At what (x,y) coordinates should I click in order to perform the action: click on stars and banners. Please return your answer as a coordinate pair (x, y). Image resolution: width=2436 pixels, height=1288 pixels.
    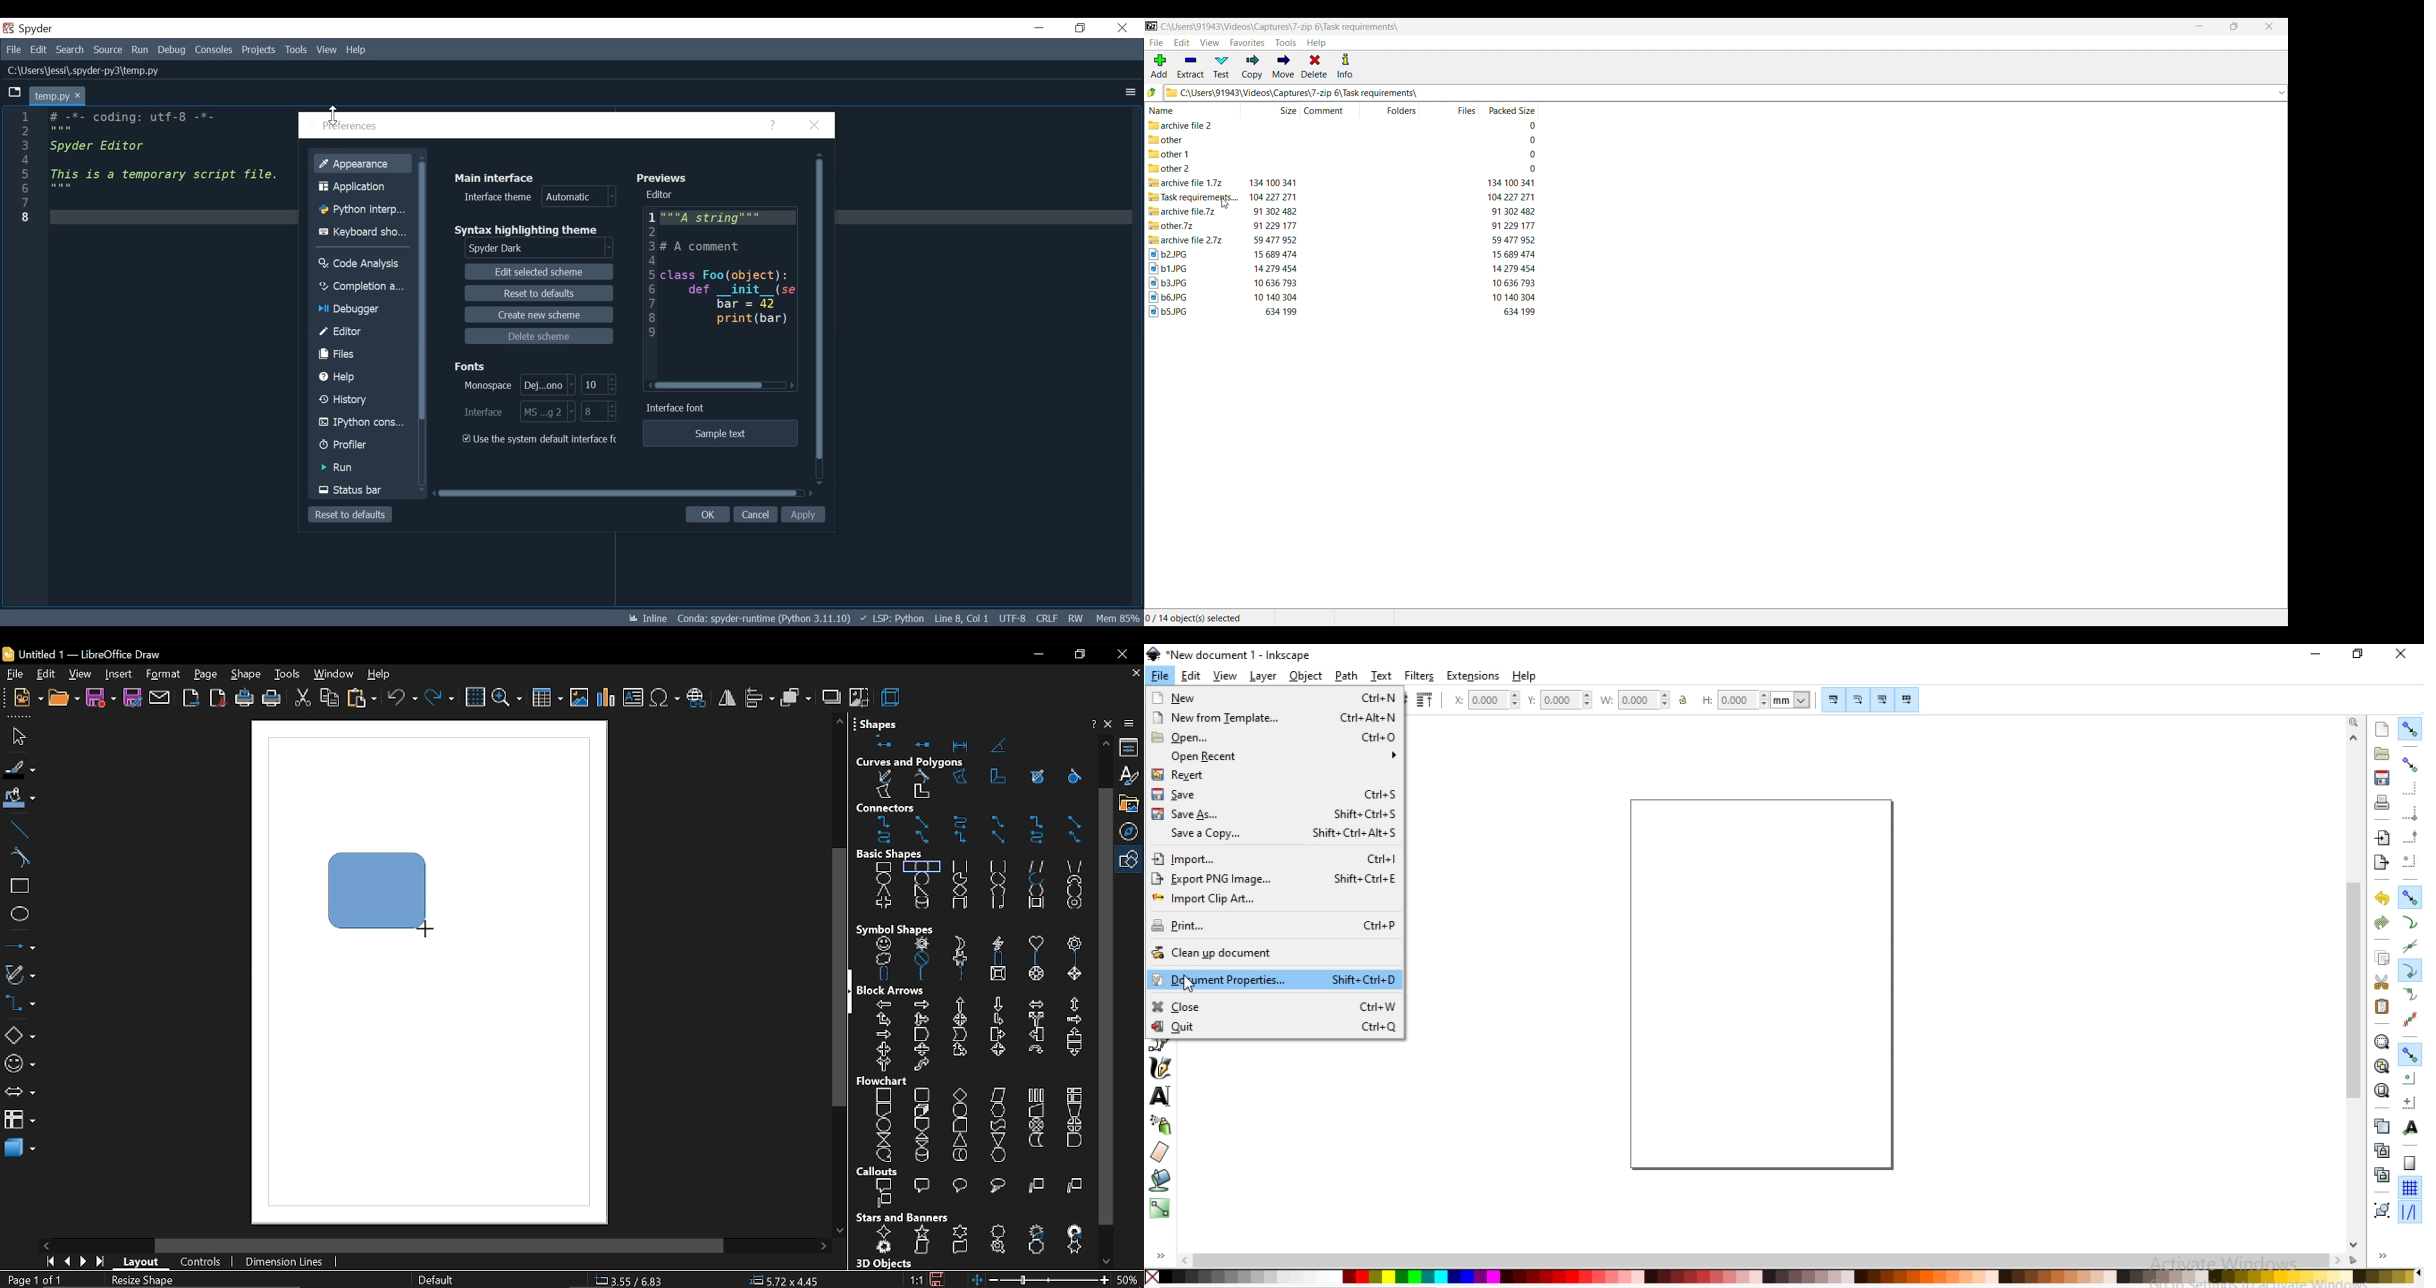
    Looking at the image, I should click on (902, 1217).